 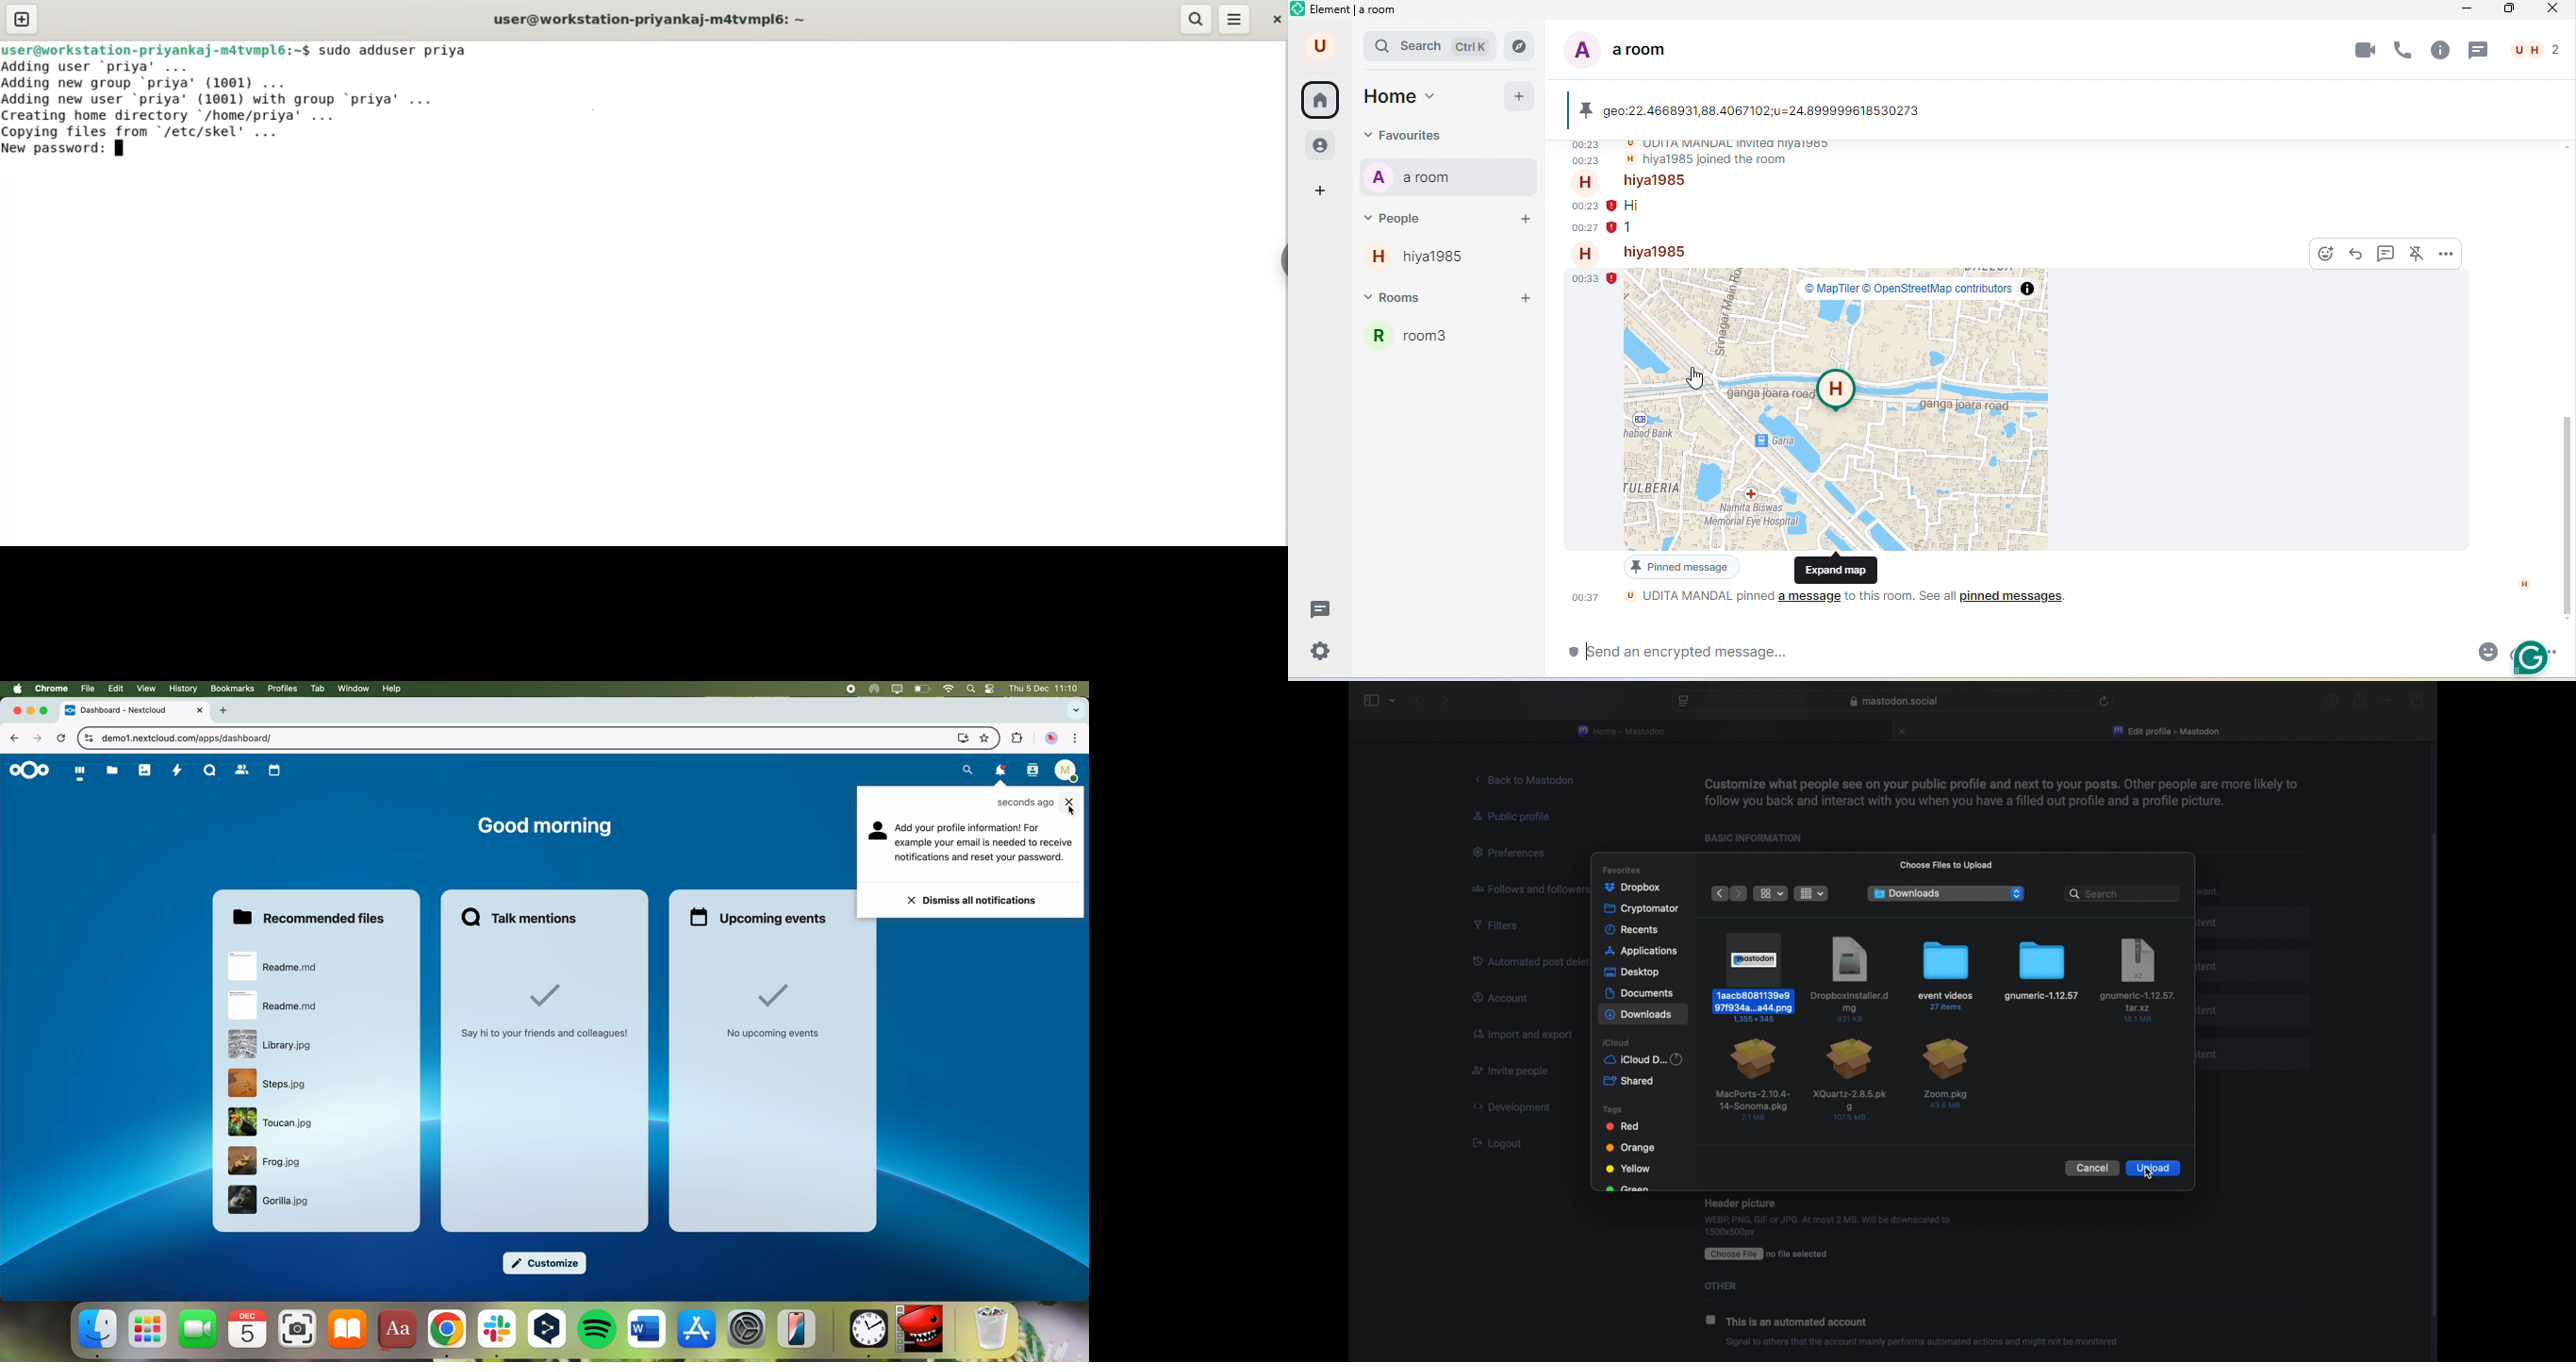 I want to click on documents, so click(x=1639, y=993).